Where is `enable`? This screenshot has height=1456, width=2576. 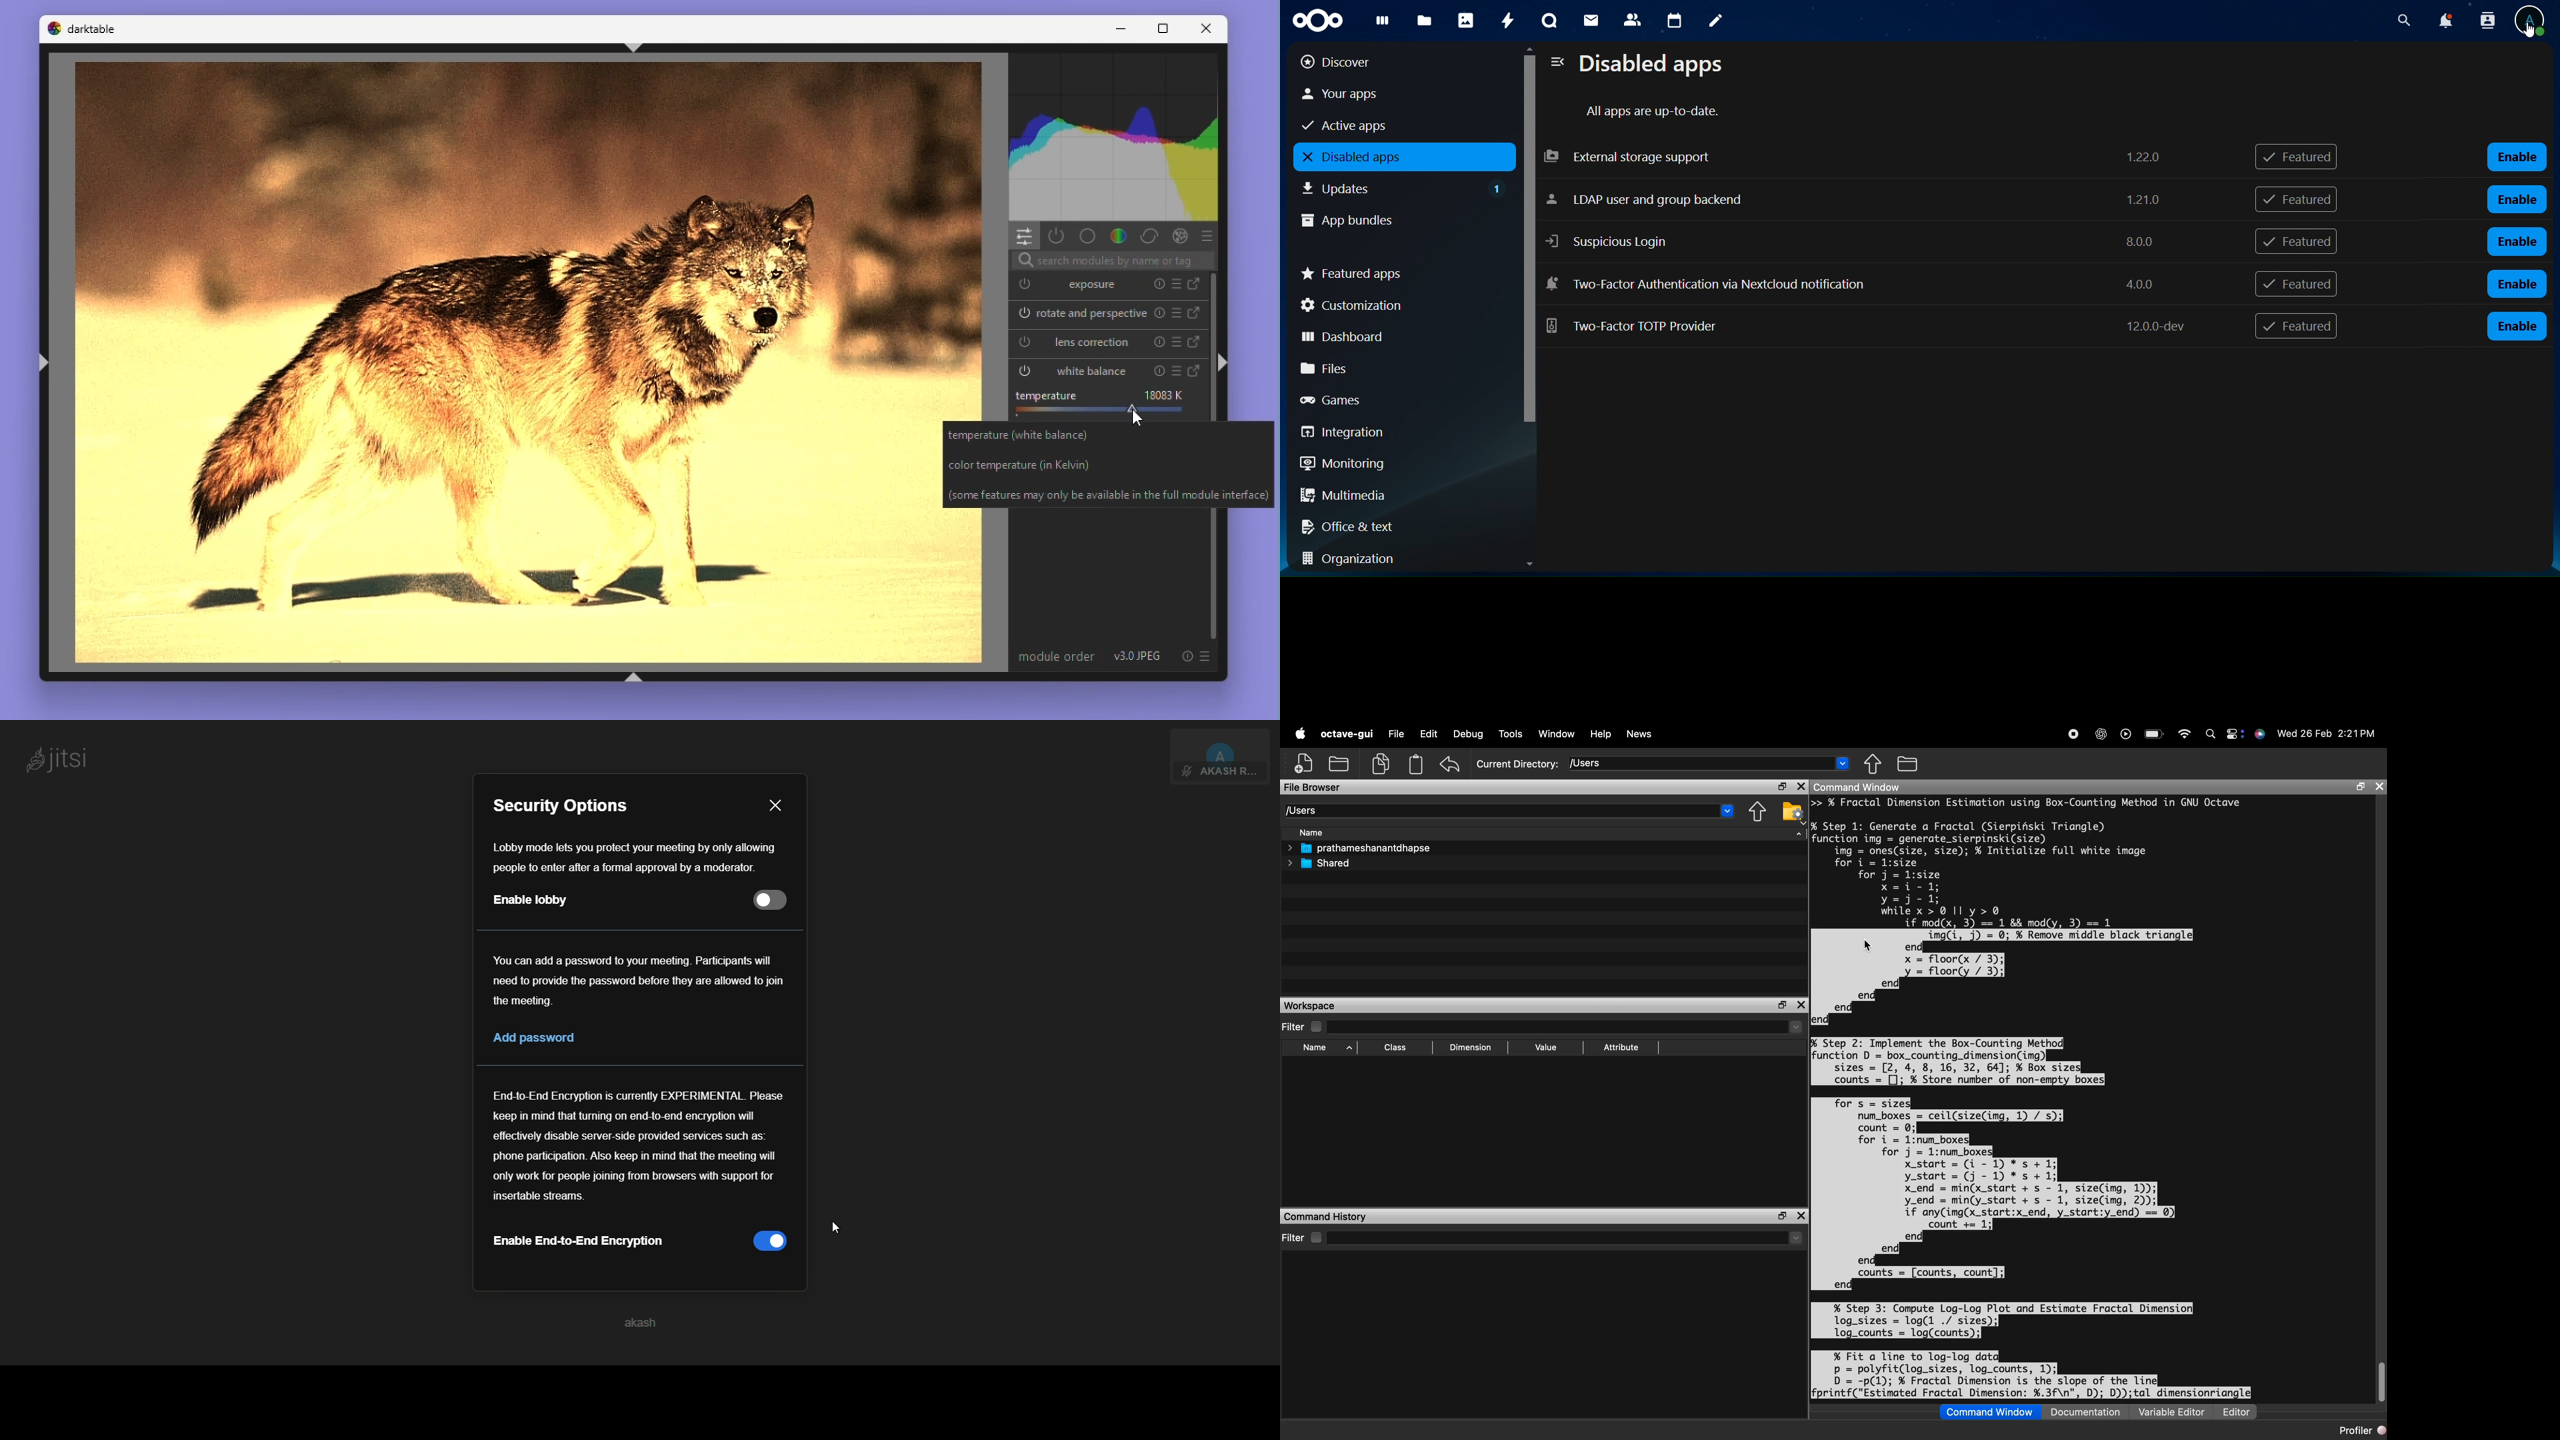 enable is located at coordinates (2517, 326).